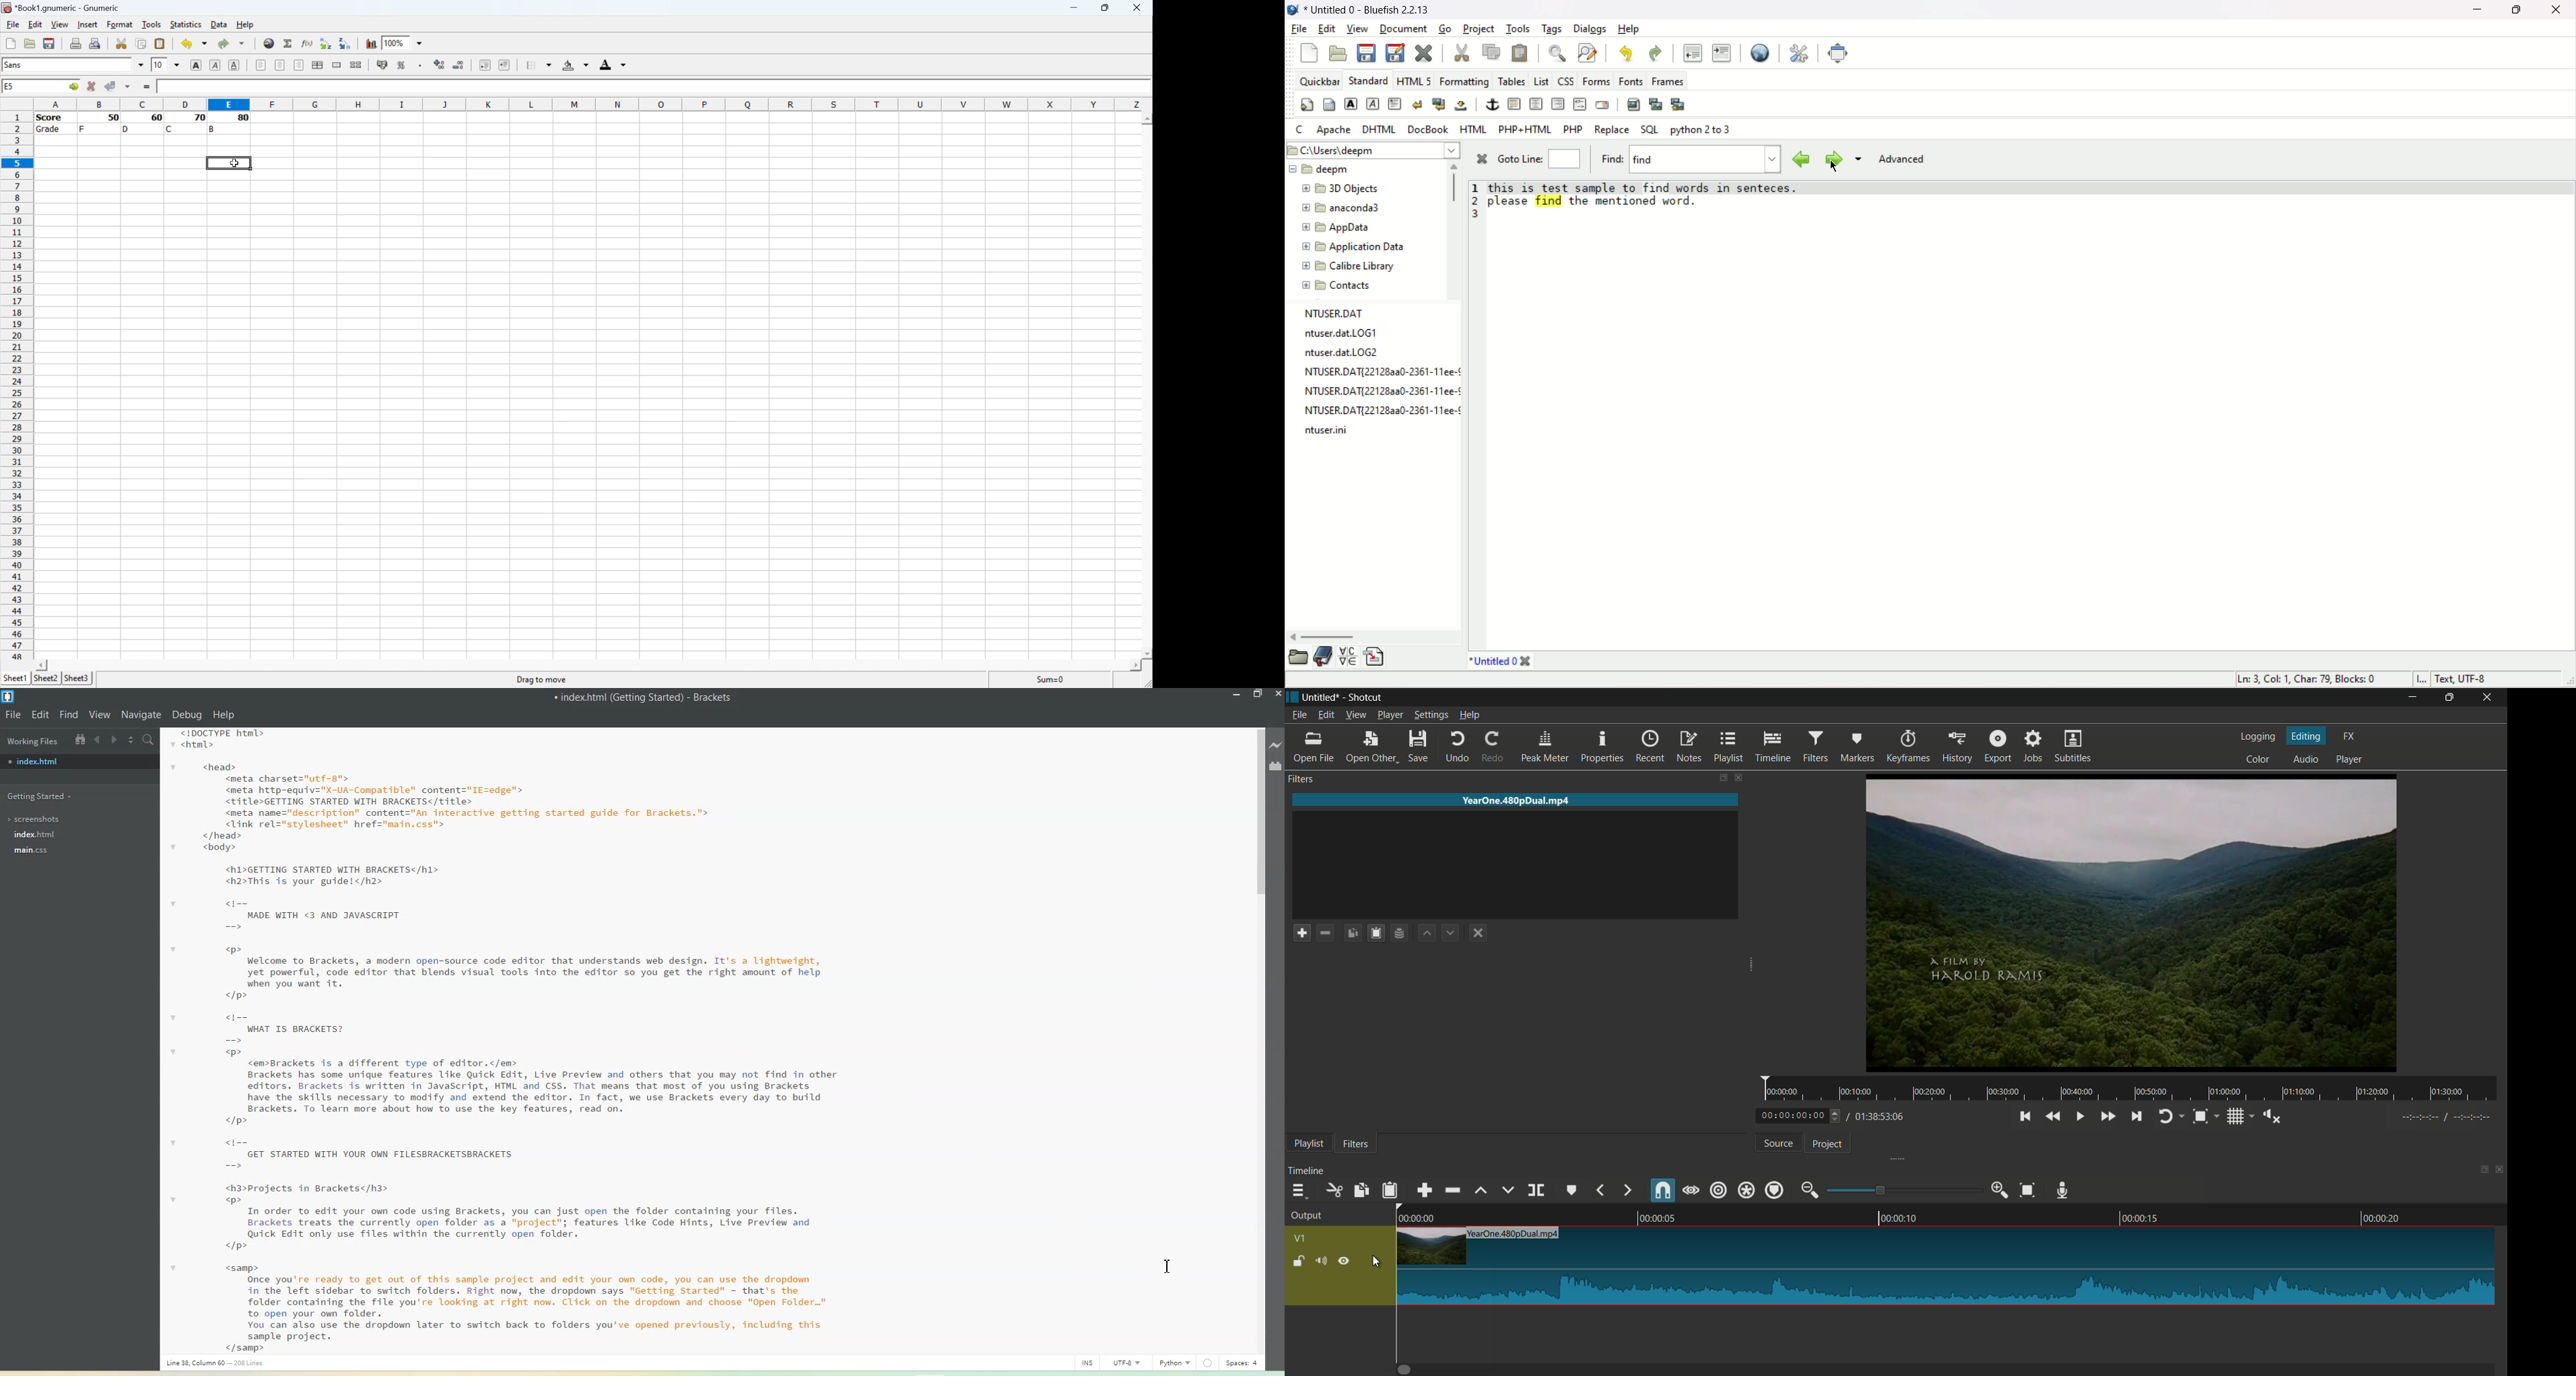 This screenshot has height=1400, width=2576. I want to click on Insert Chart, so click(370, 42).